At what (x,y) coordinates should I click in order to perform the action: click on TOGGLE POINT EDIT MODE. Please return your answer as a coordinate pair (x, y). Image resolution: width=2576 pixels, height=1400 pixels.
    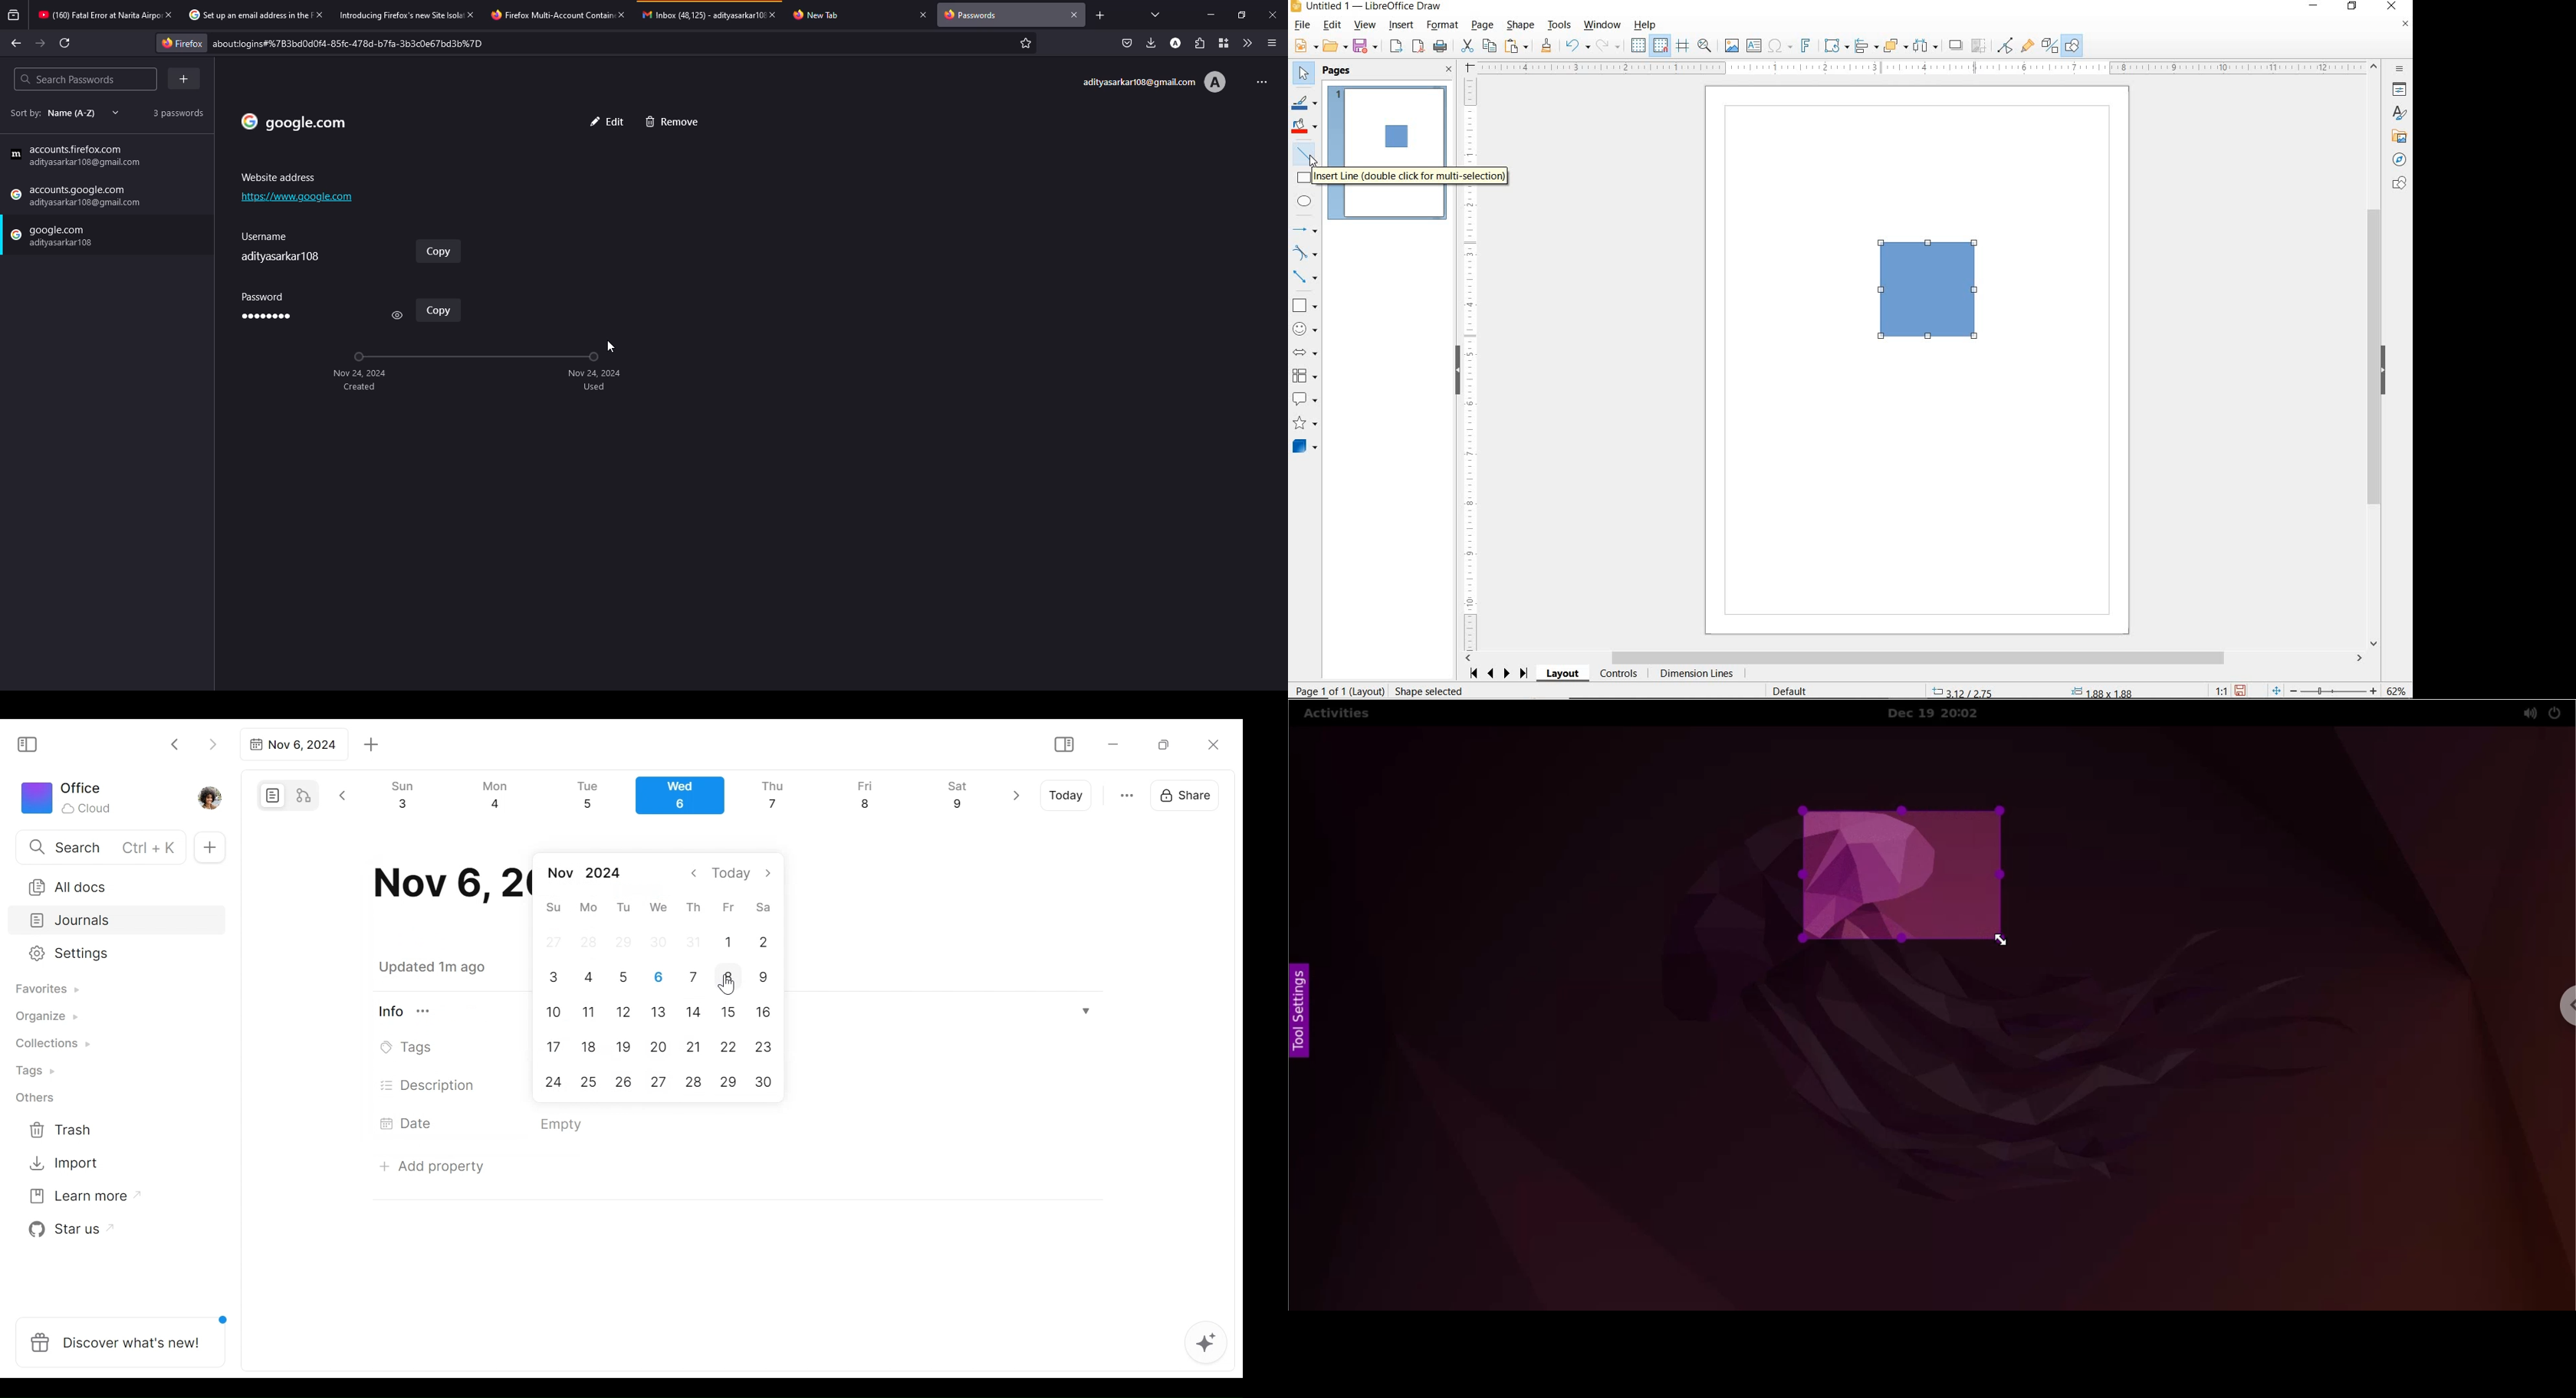
    Looking at the image, I should click on (2007, 47).